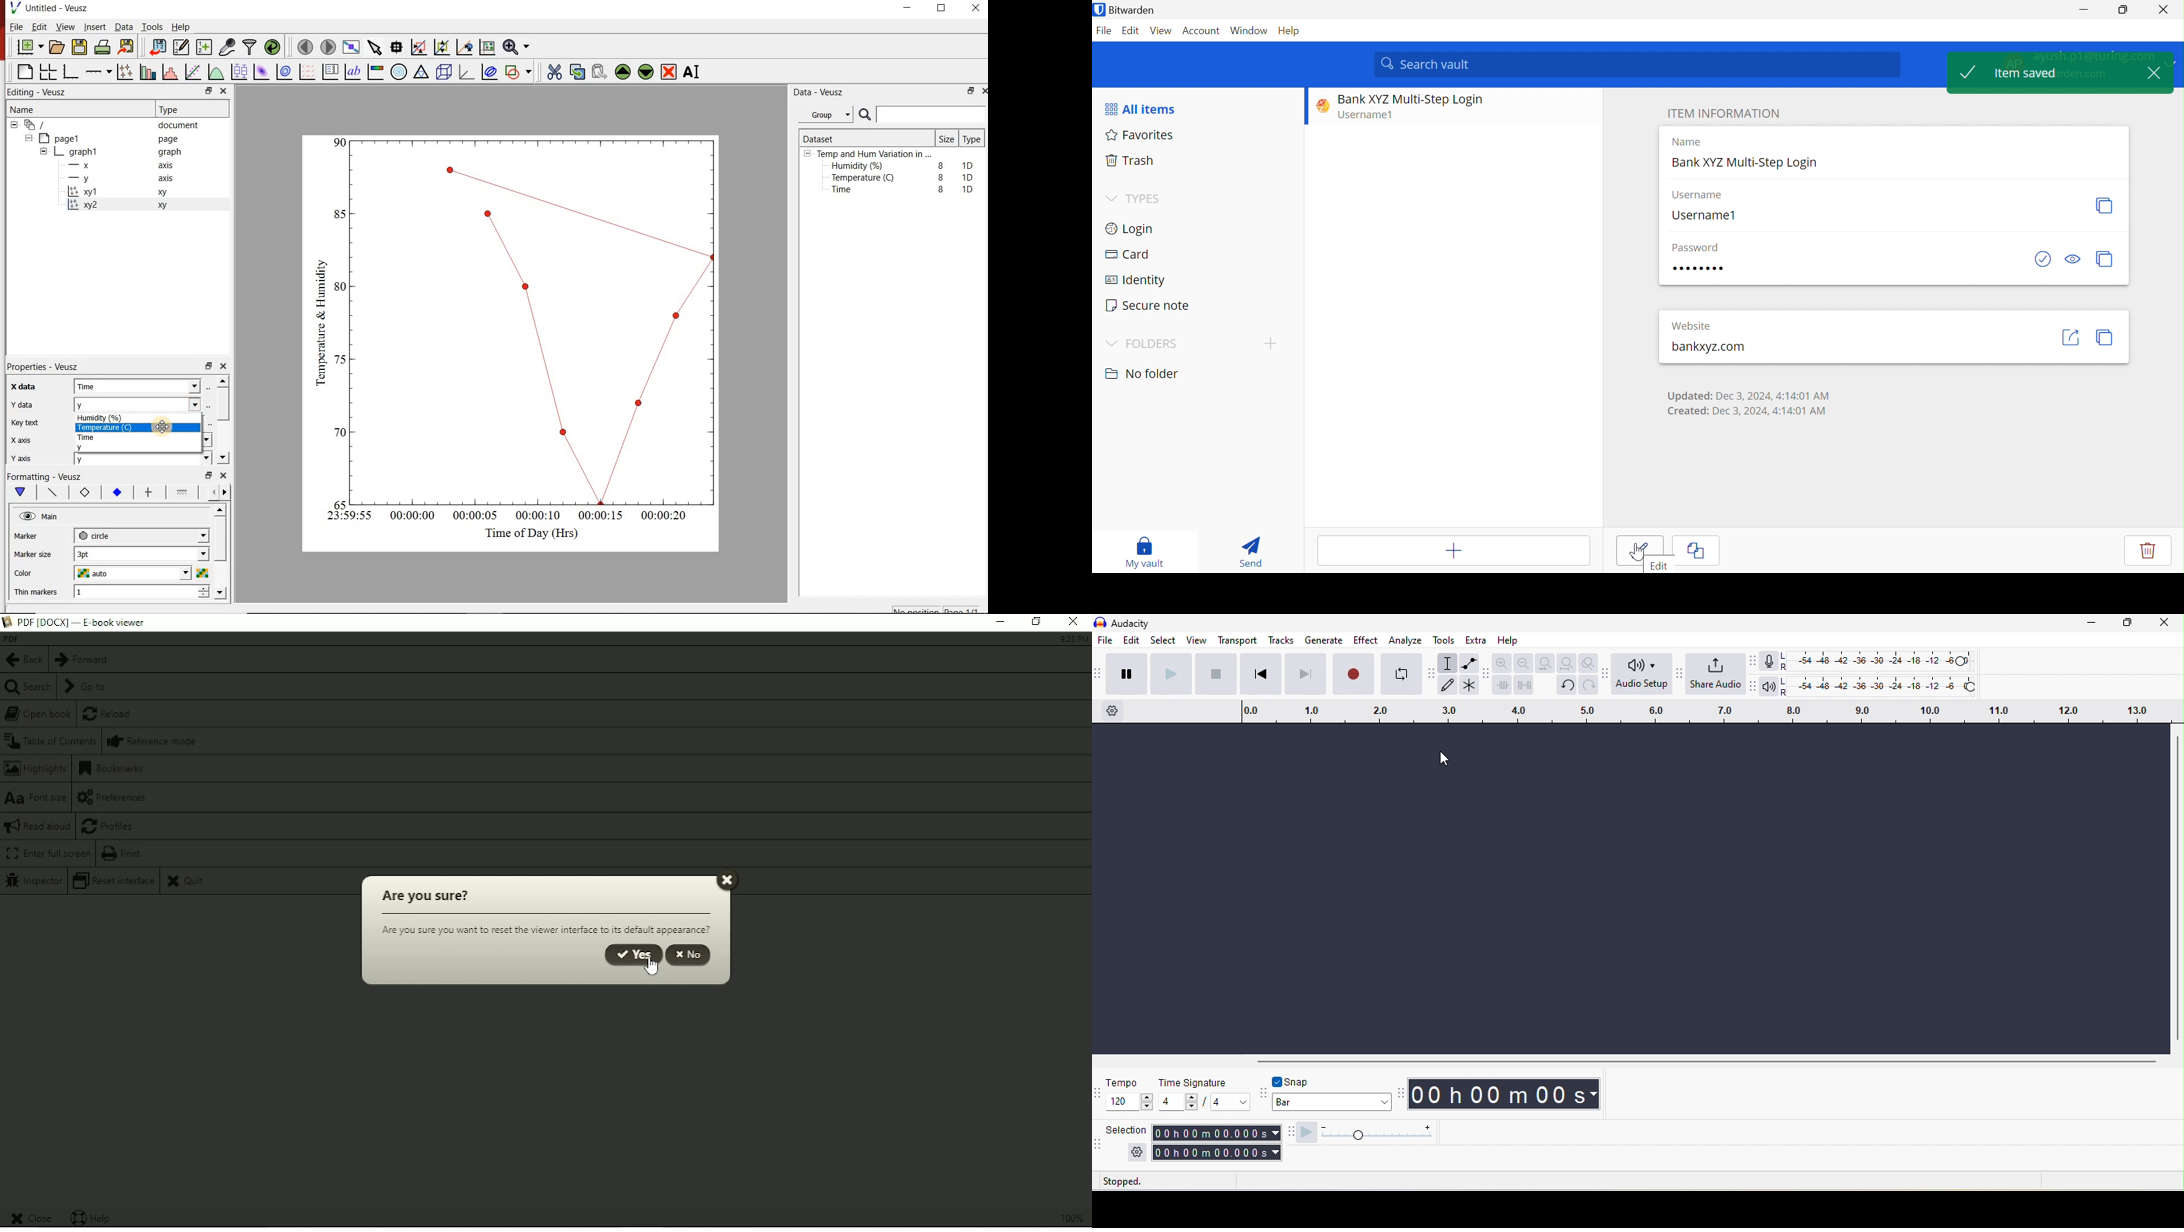  Describe the element at coordinates (629, 952) in the screenshot. I see `Yes` at that location.